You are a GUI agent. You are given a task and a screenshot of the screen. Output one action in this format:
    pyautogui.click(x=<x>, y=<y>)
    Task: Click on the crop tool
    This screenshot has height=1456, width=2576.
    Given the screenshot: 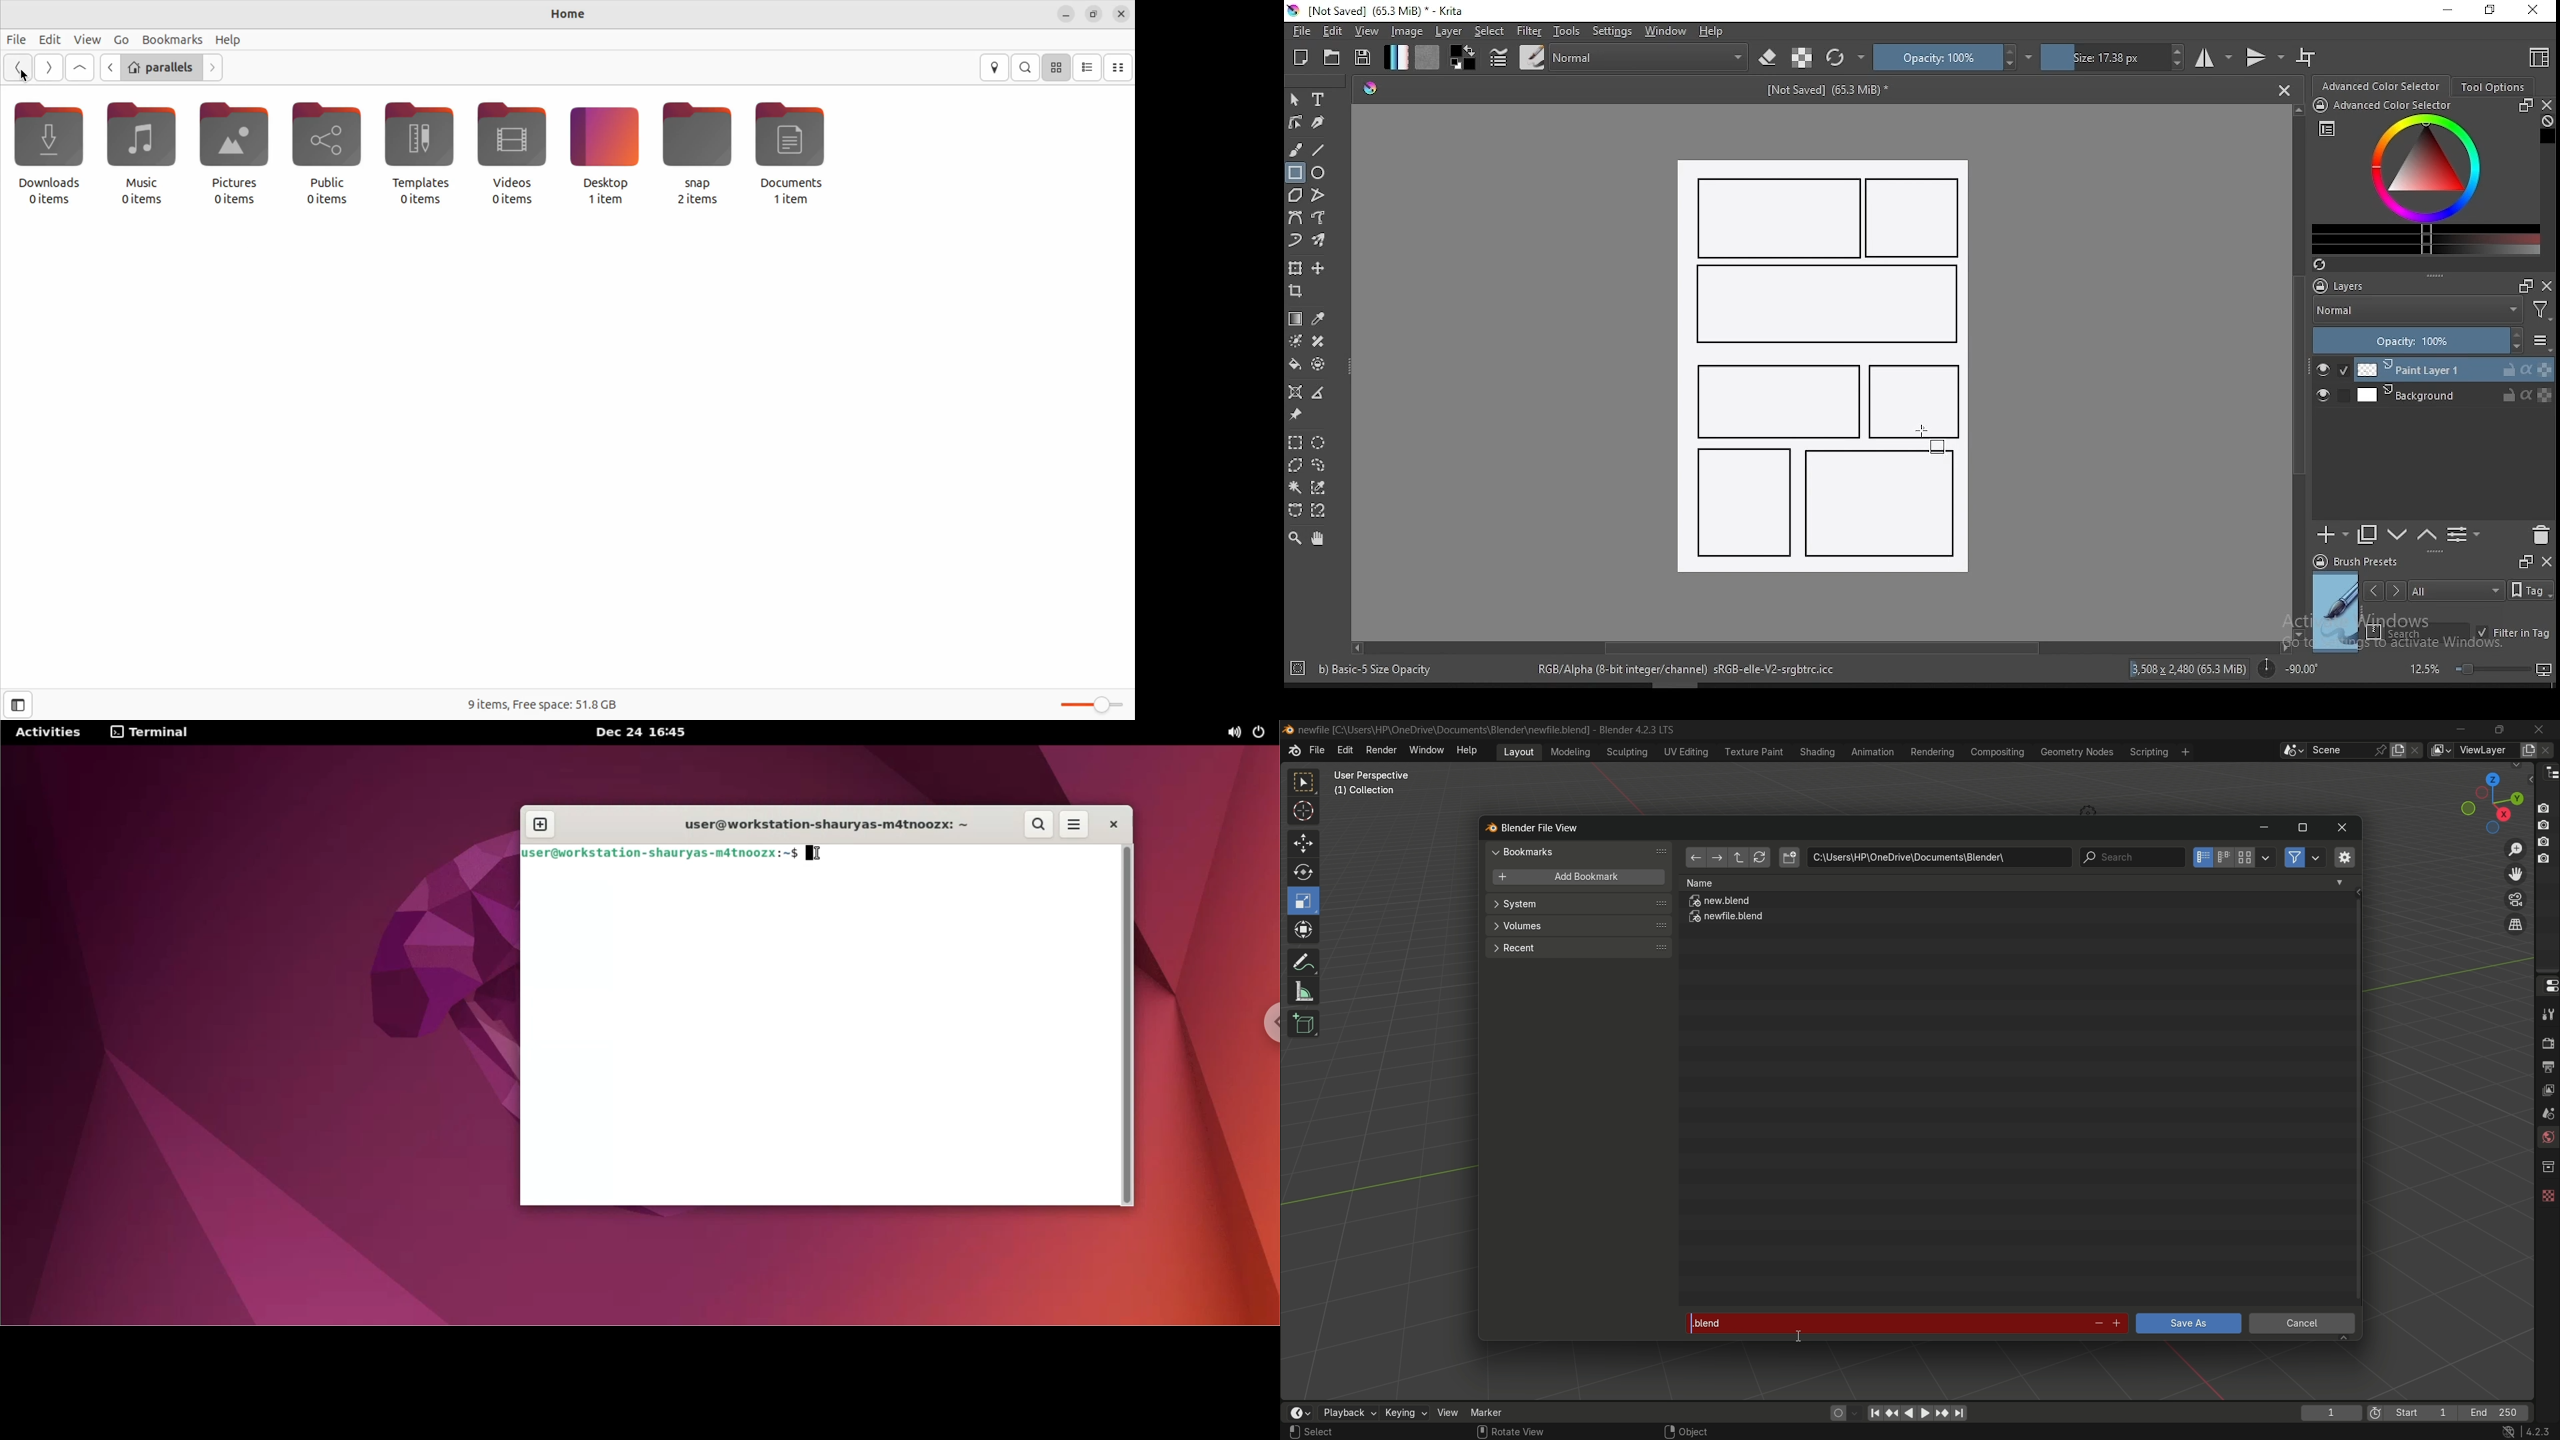 What is the action you would take?
    pyautogui.click(x=1298, y=293)
    